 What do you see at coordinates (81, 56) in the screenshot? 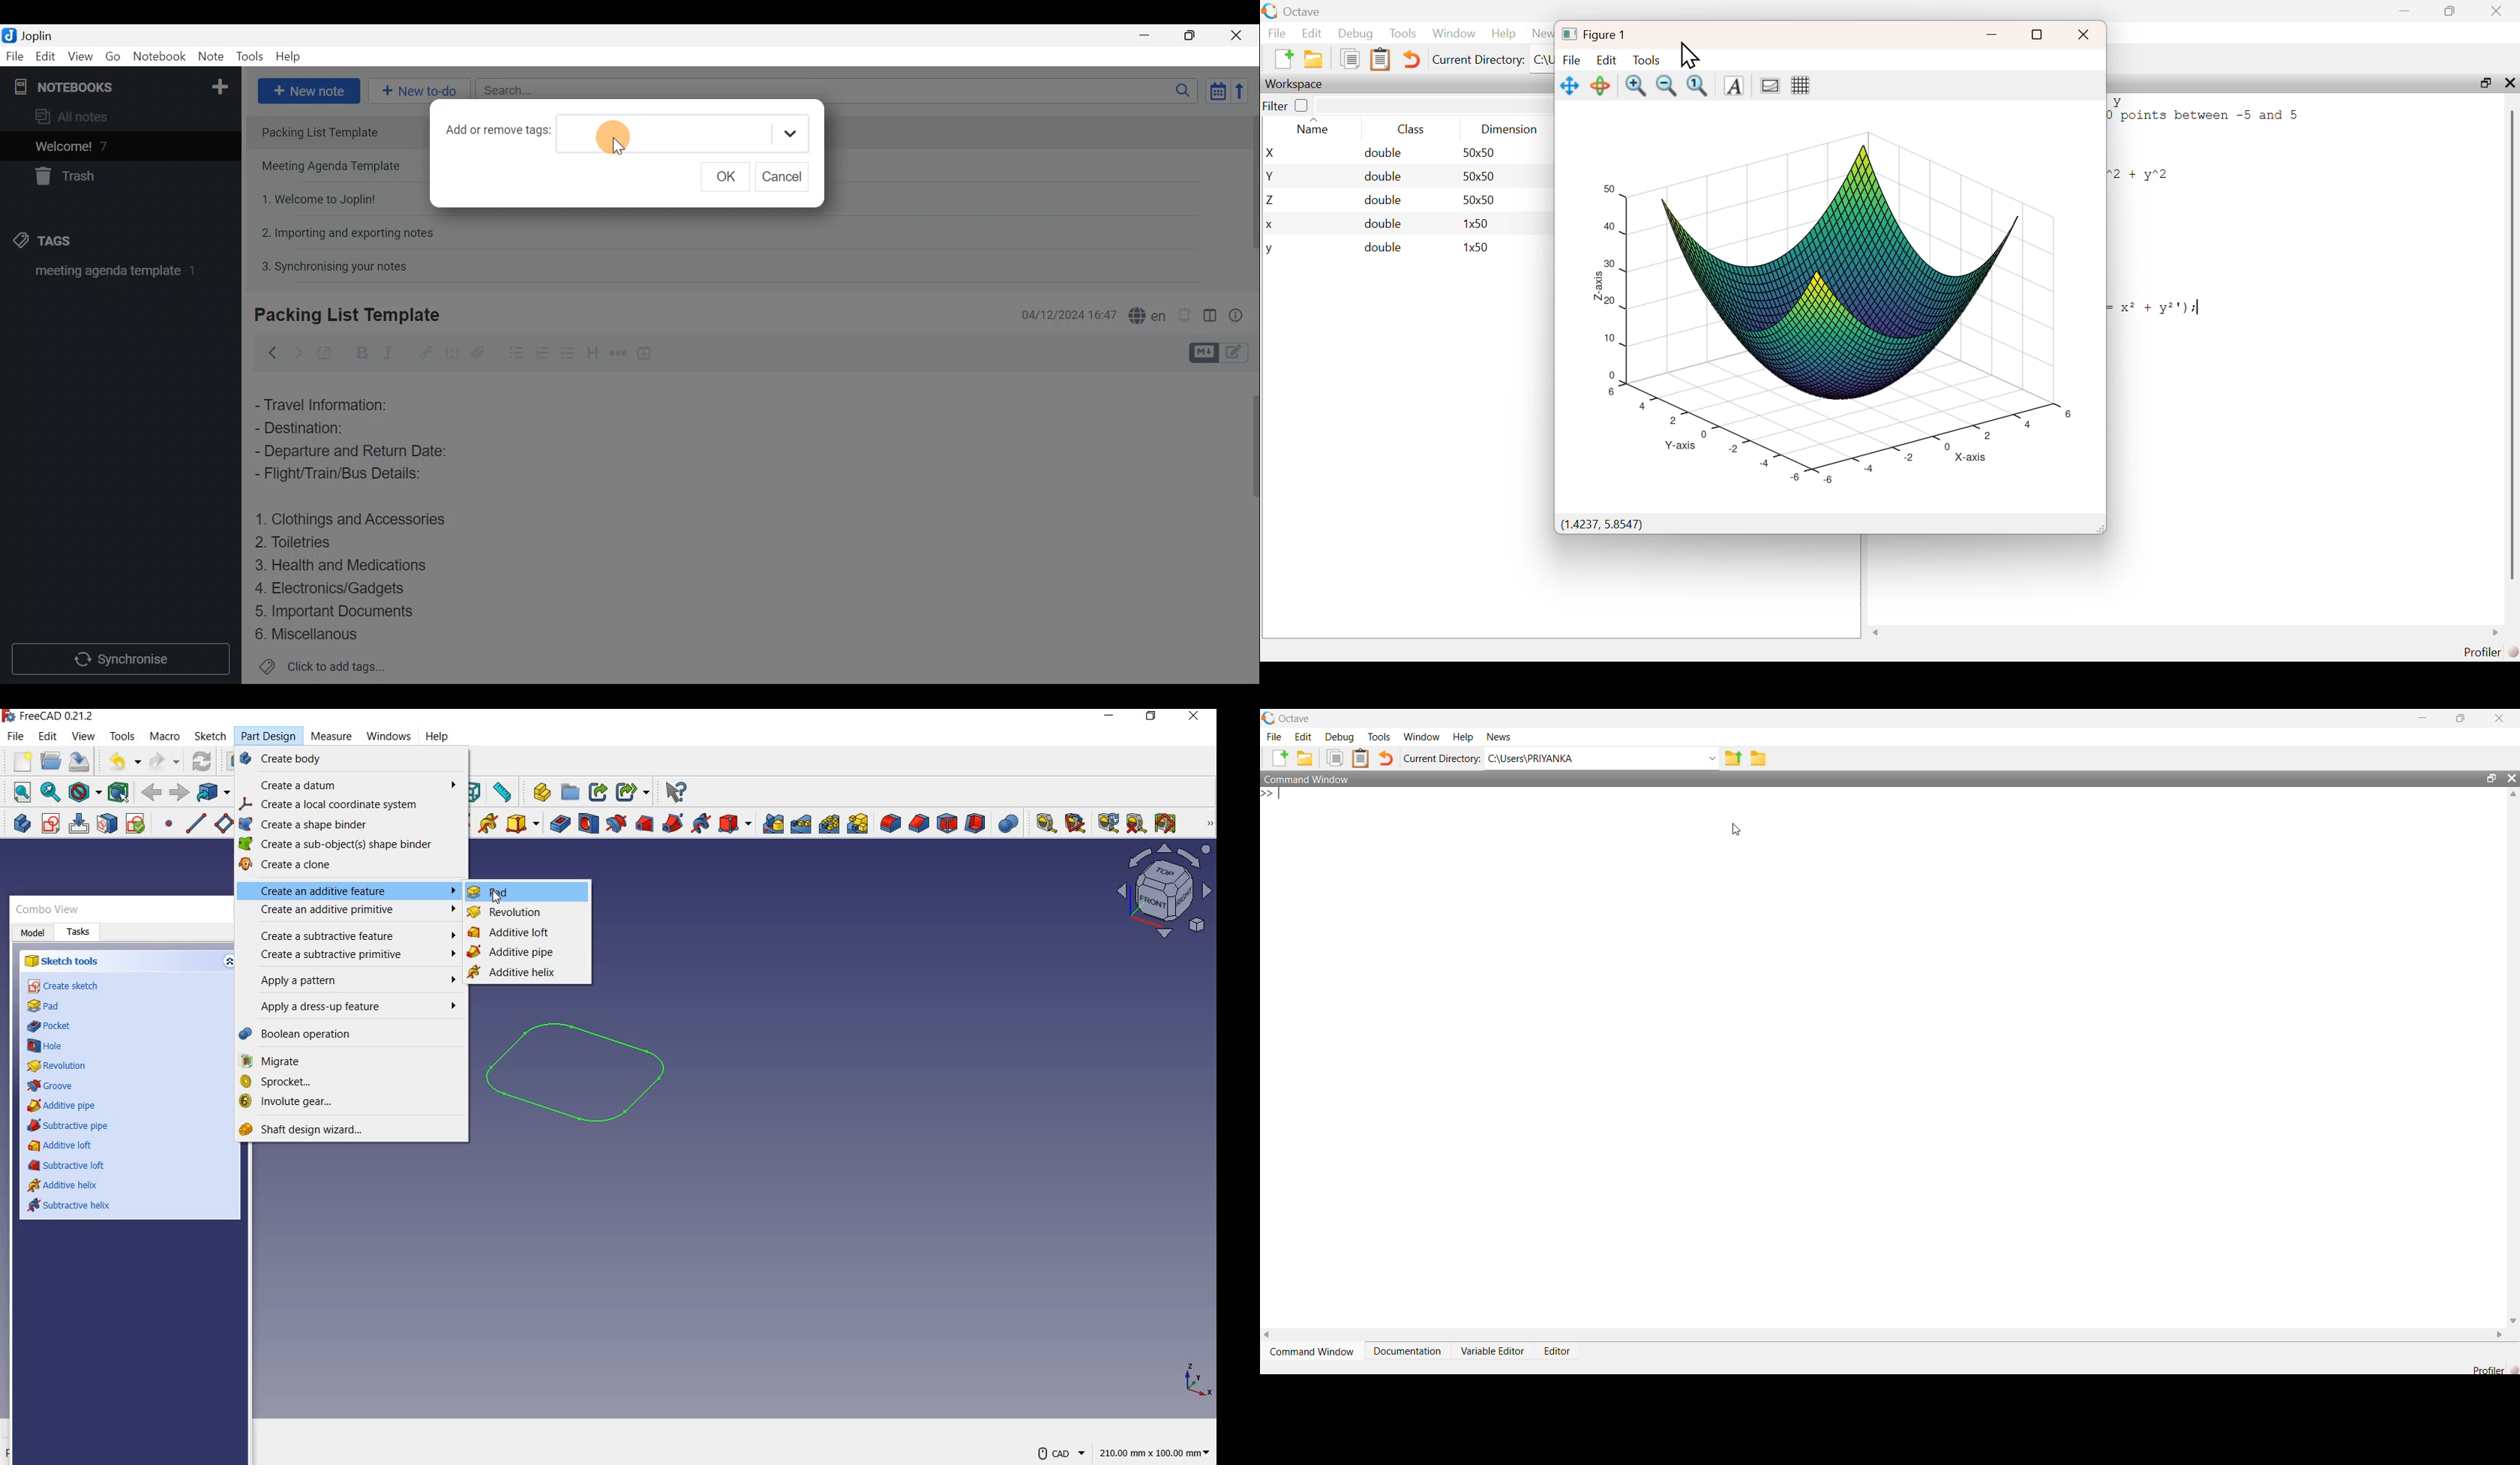
I see `View` at bounding box center [81, 56].